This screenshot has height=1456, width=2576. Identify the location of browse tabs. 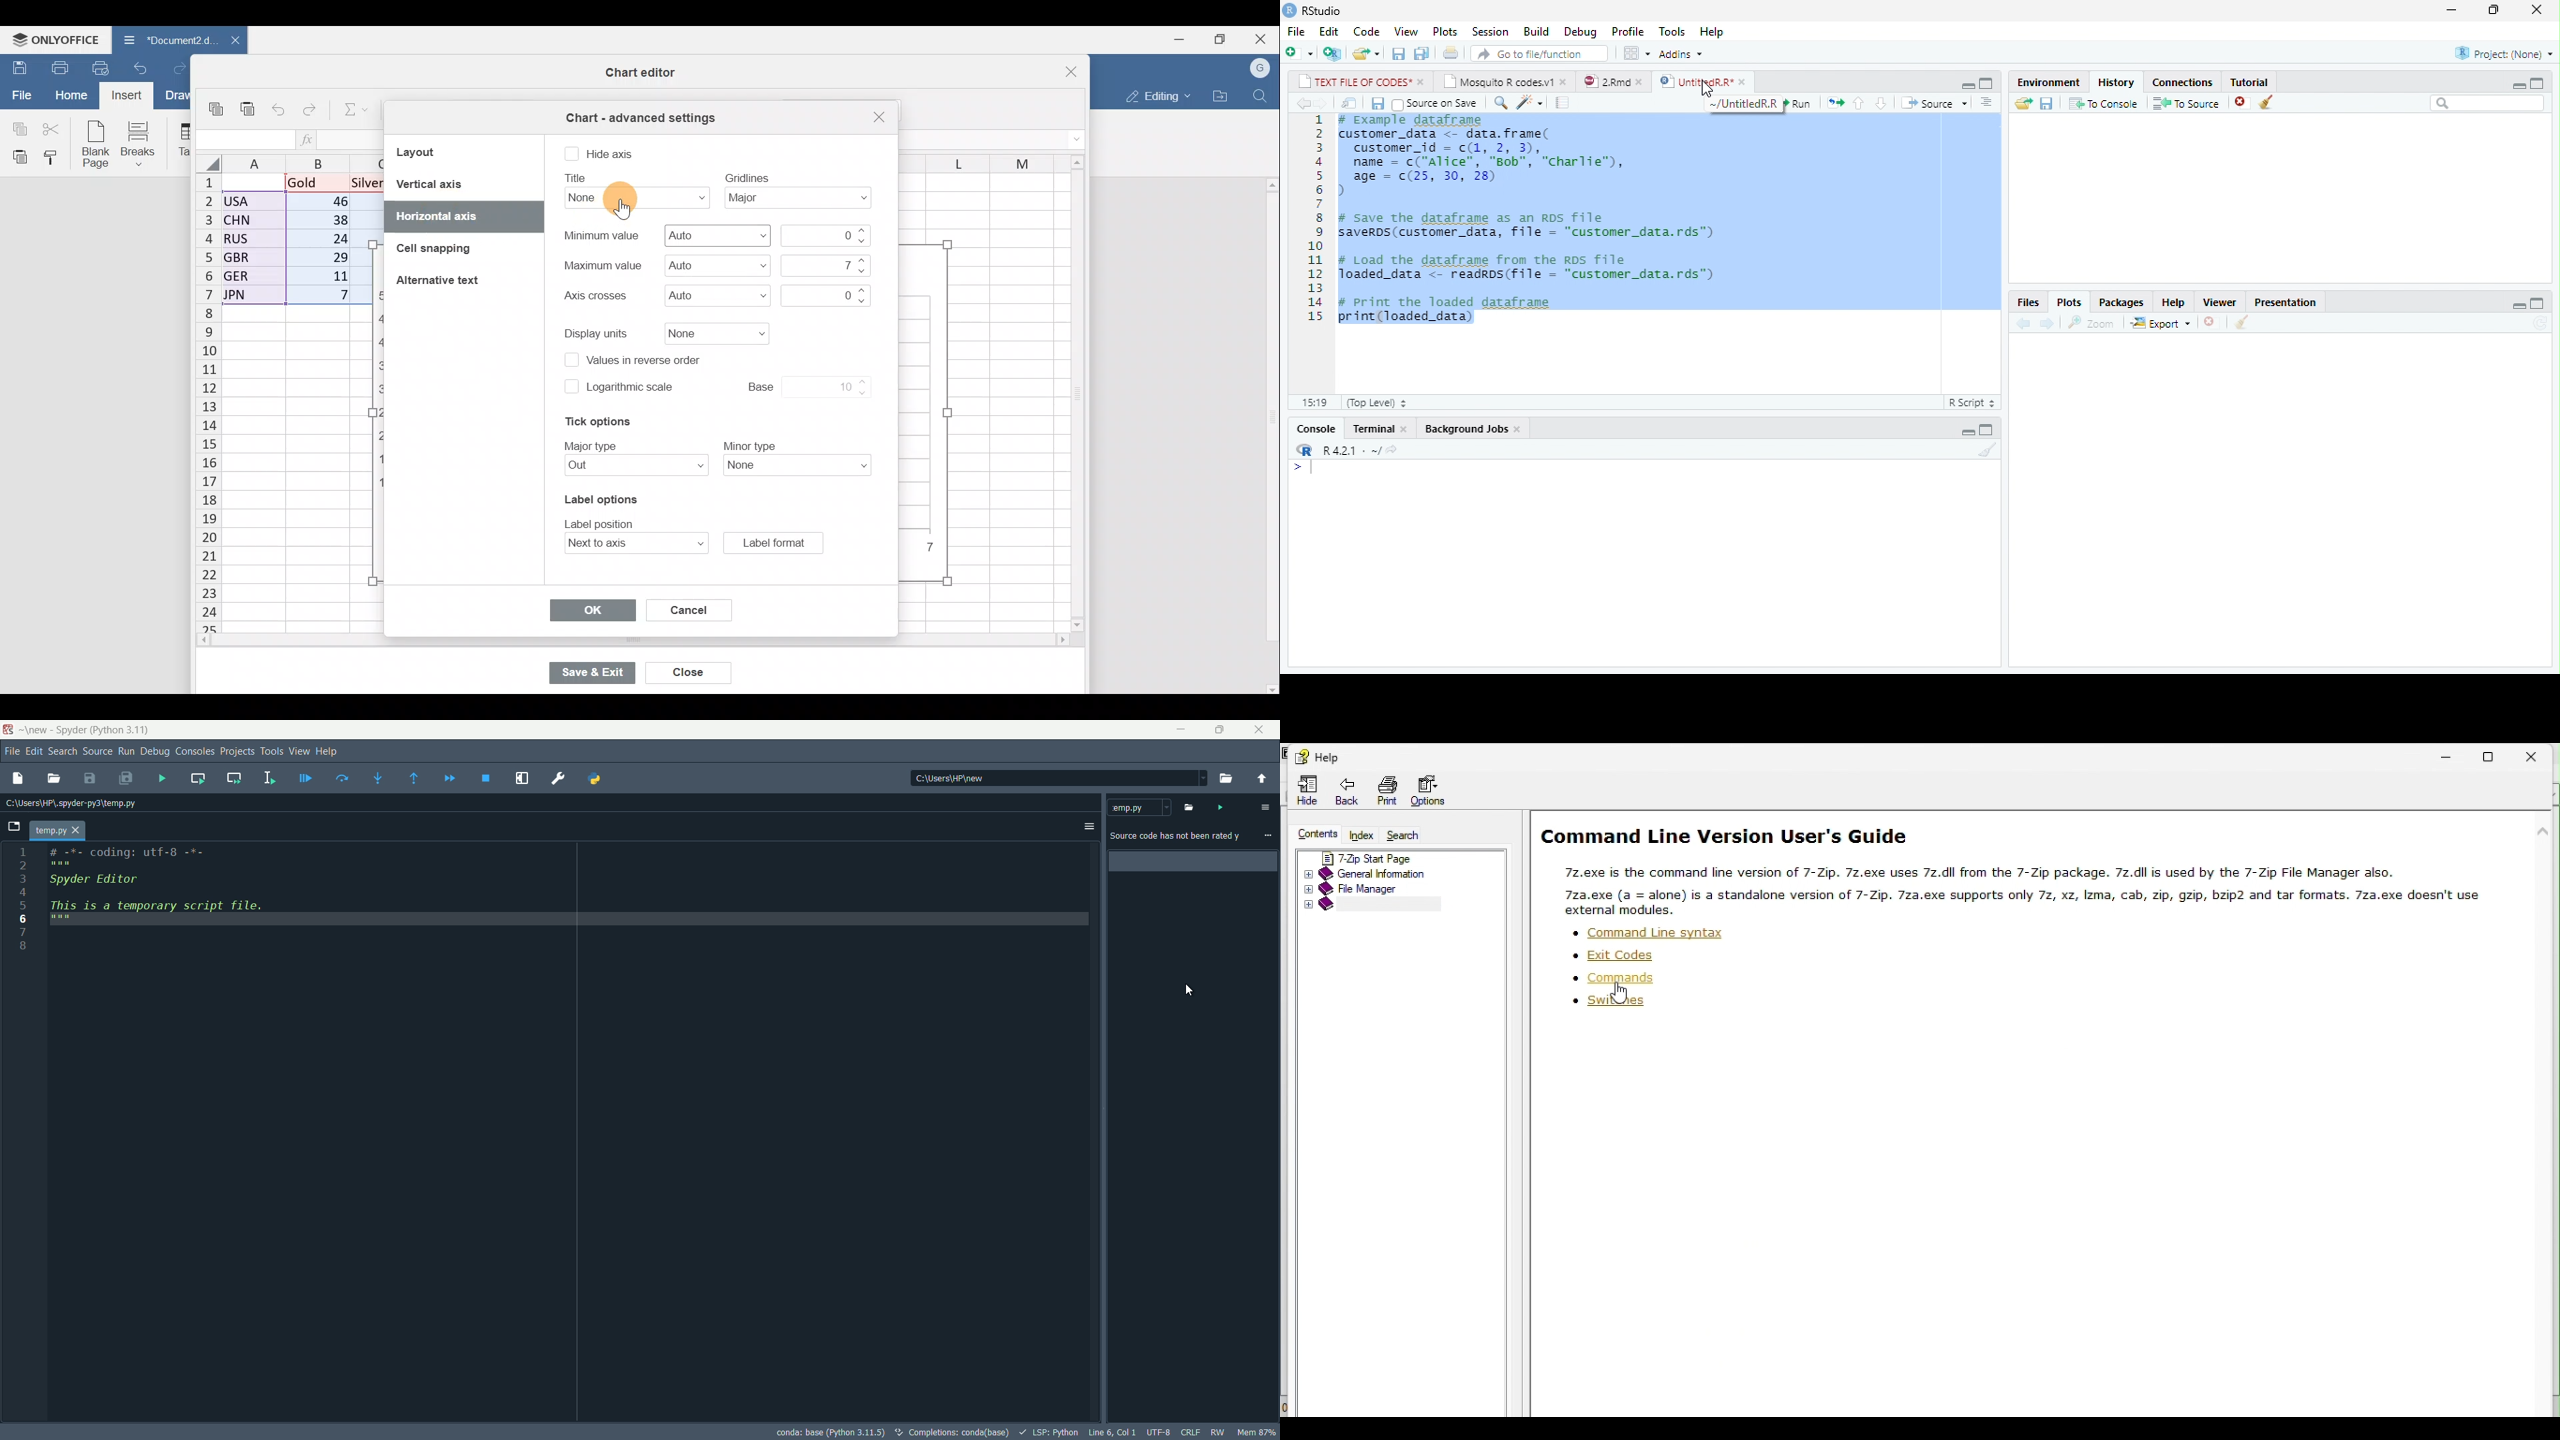
(13, 827).